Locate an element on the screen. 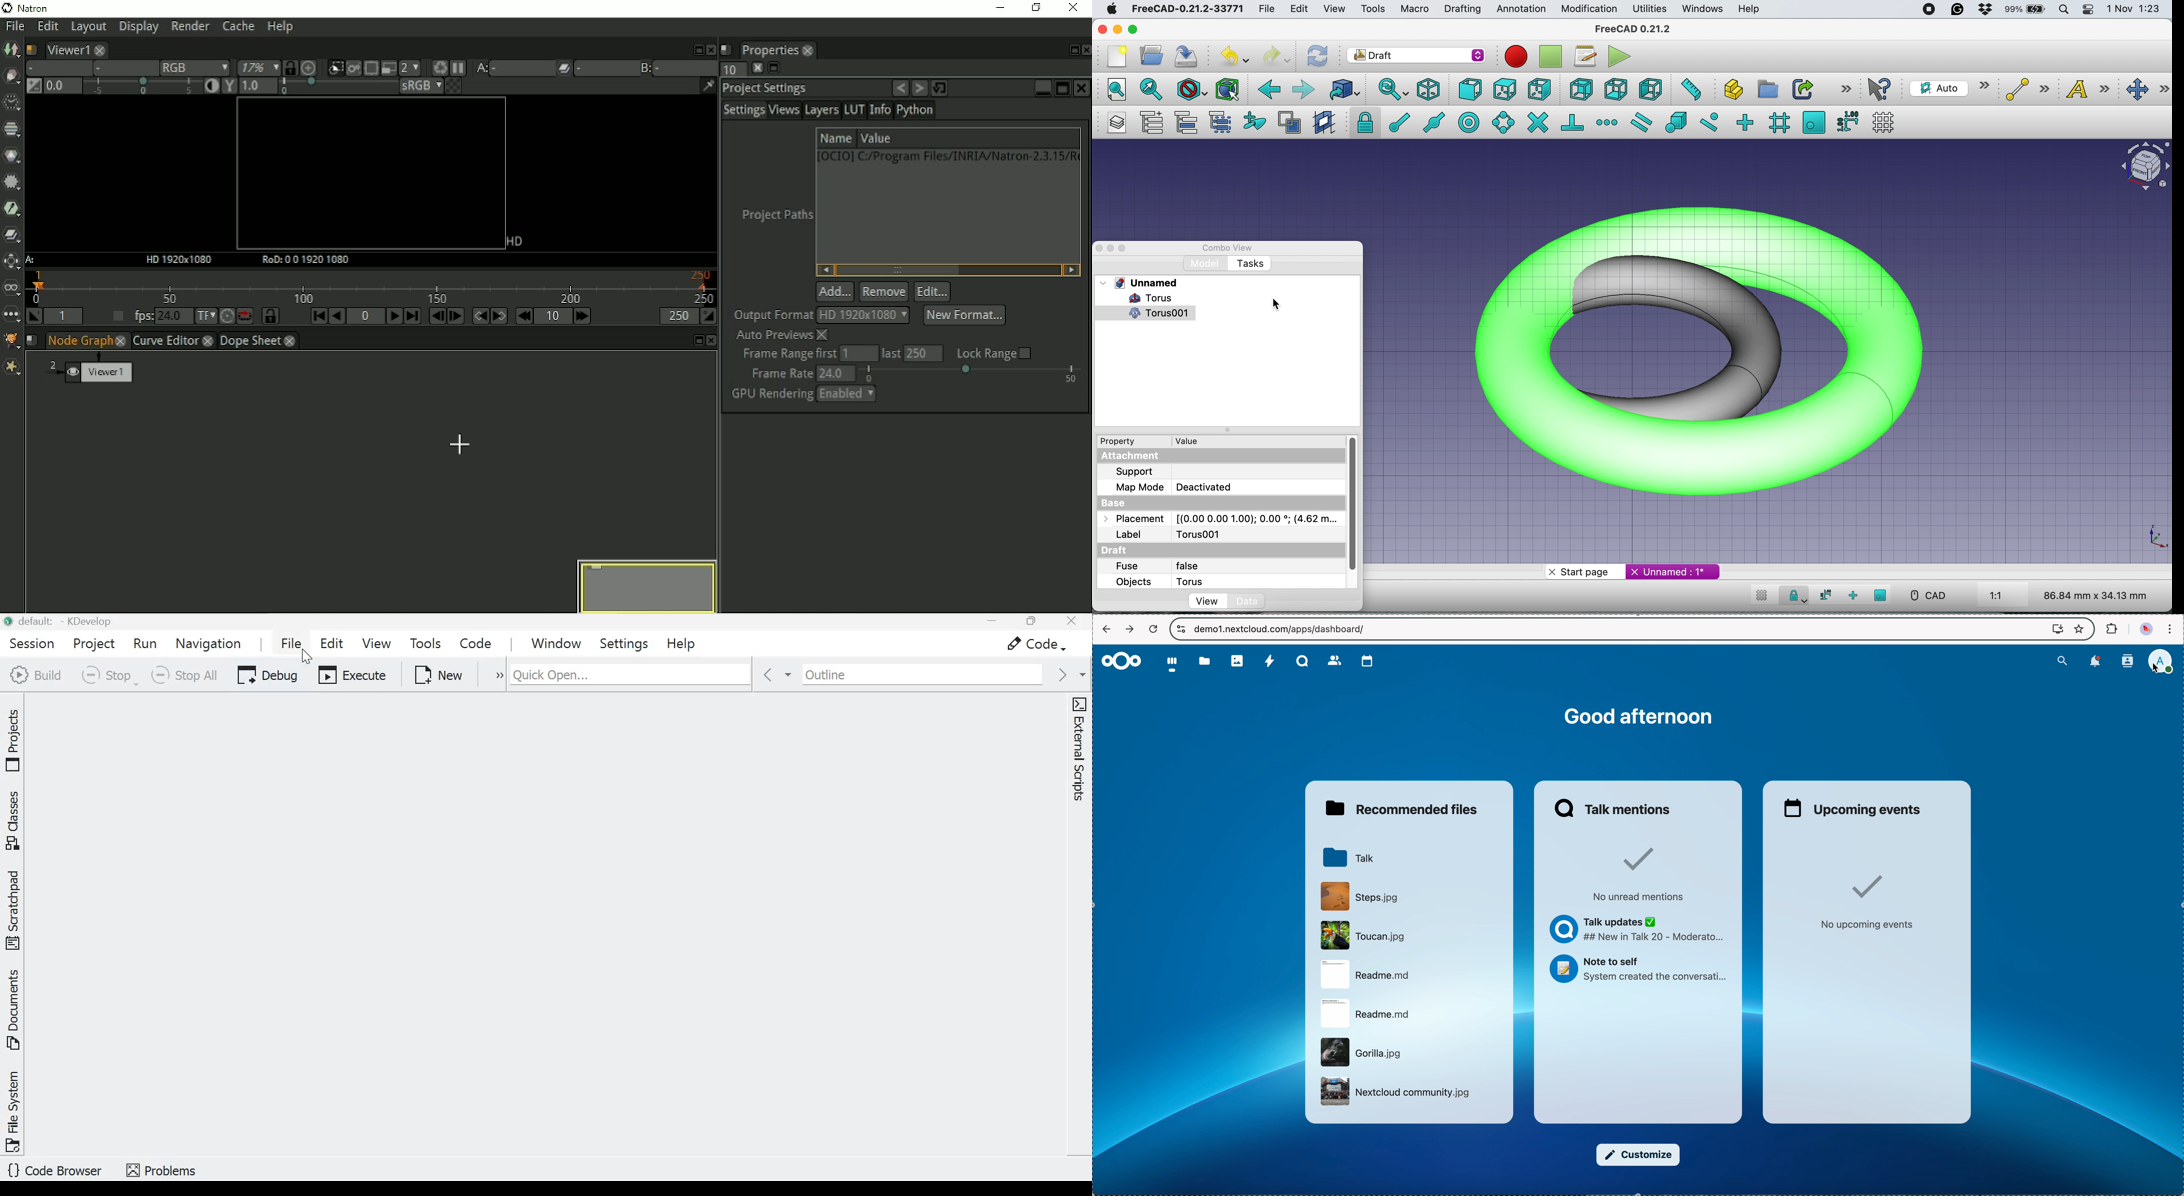 The image size is (2184, 1204). maximise is located at coordinates (1135, 30).